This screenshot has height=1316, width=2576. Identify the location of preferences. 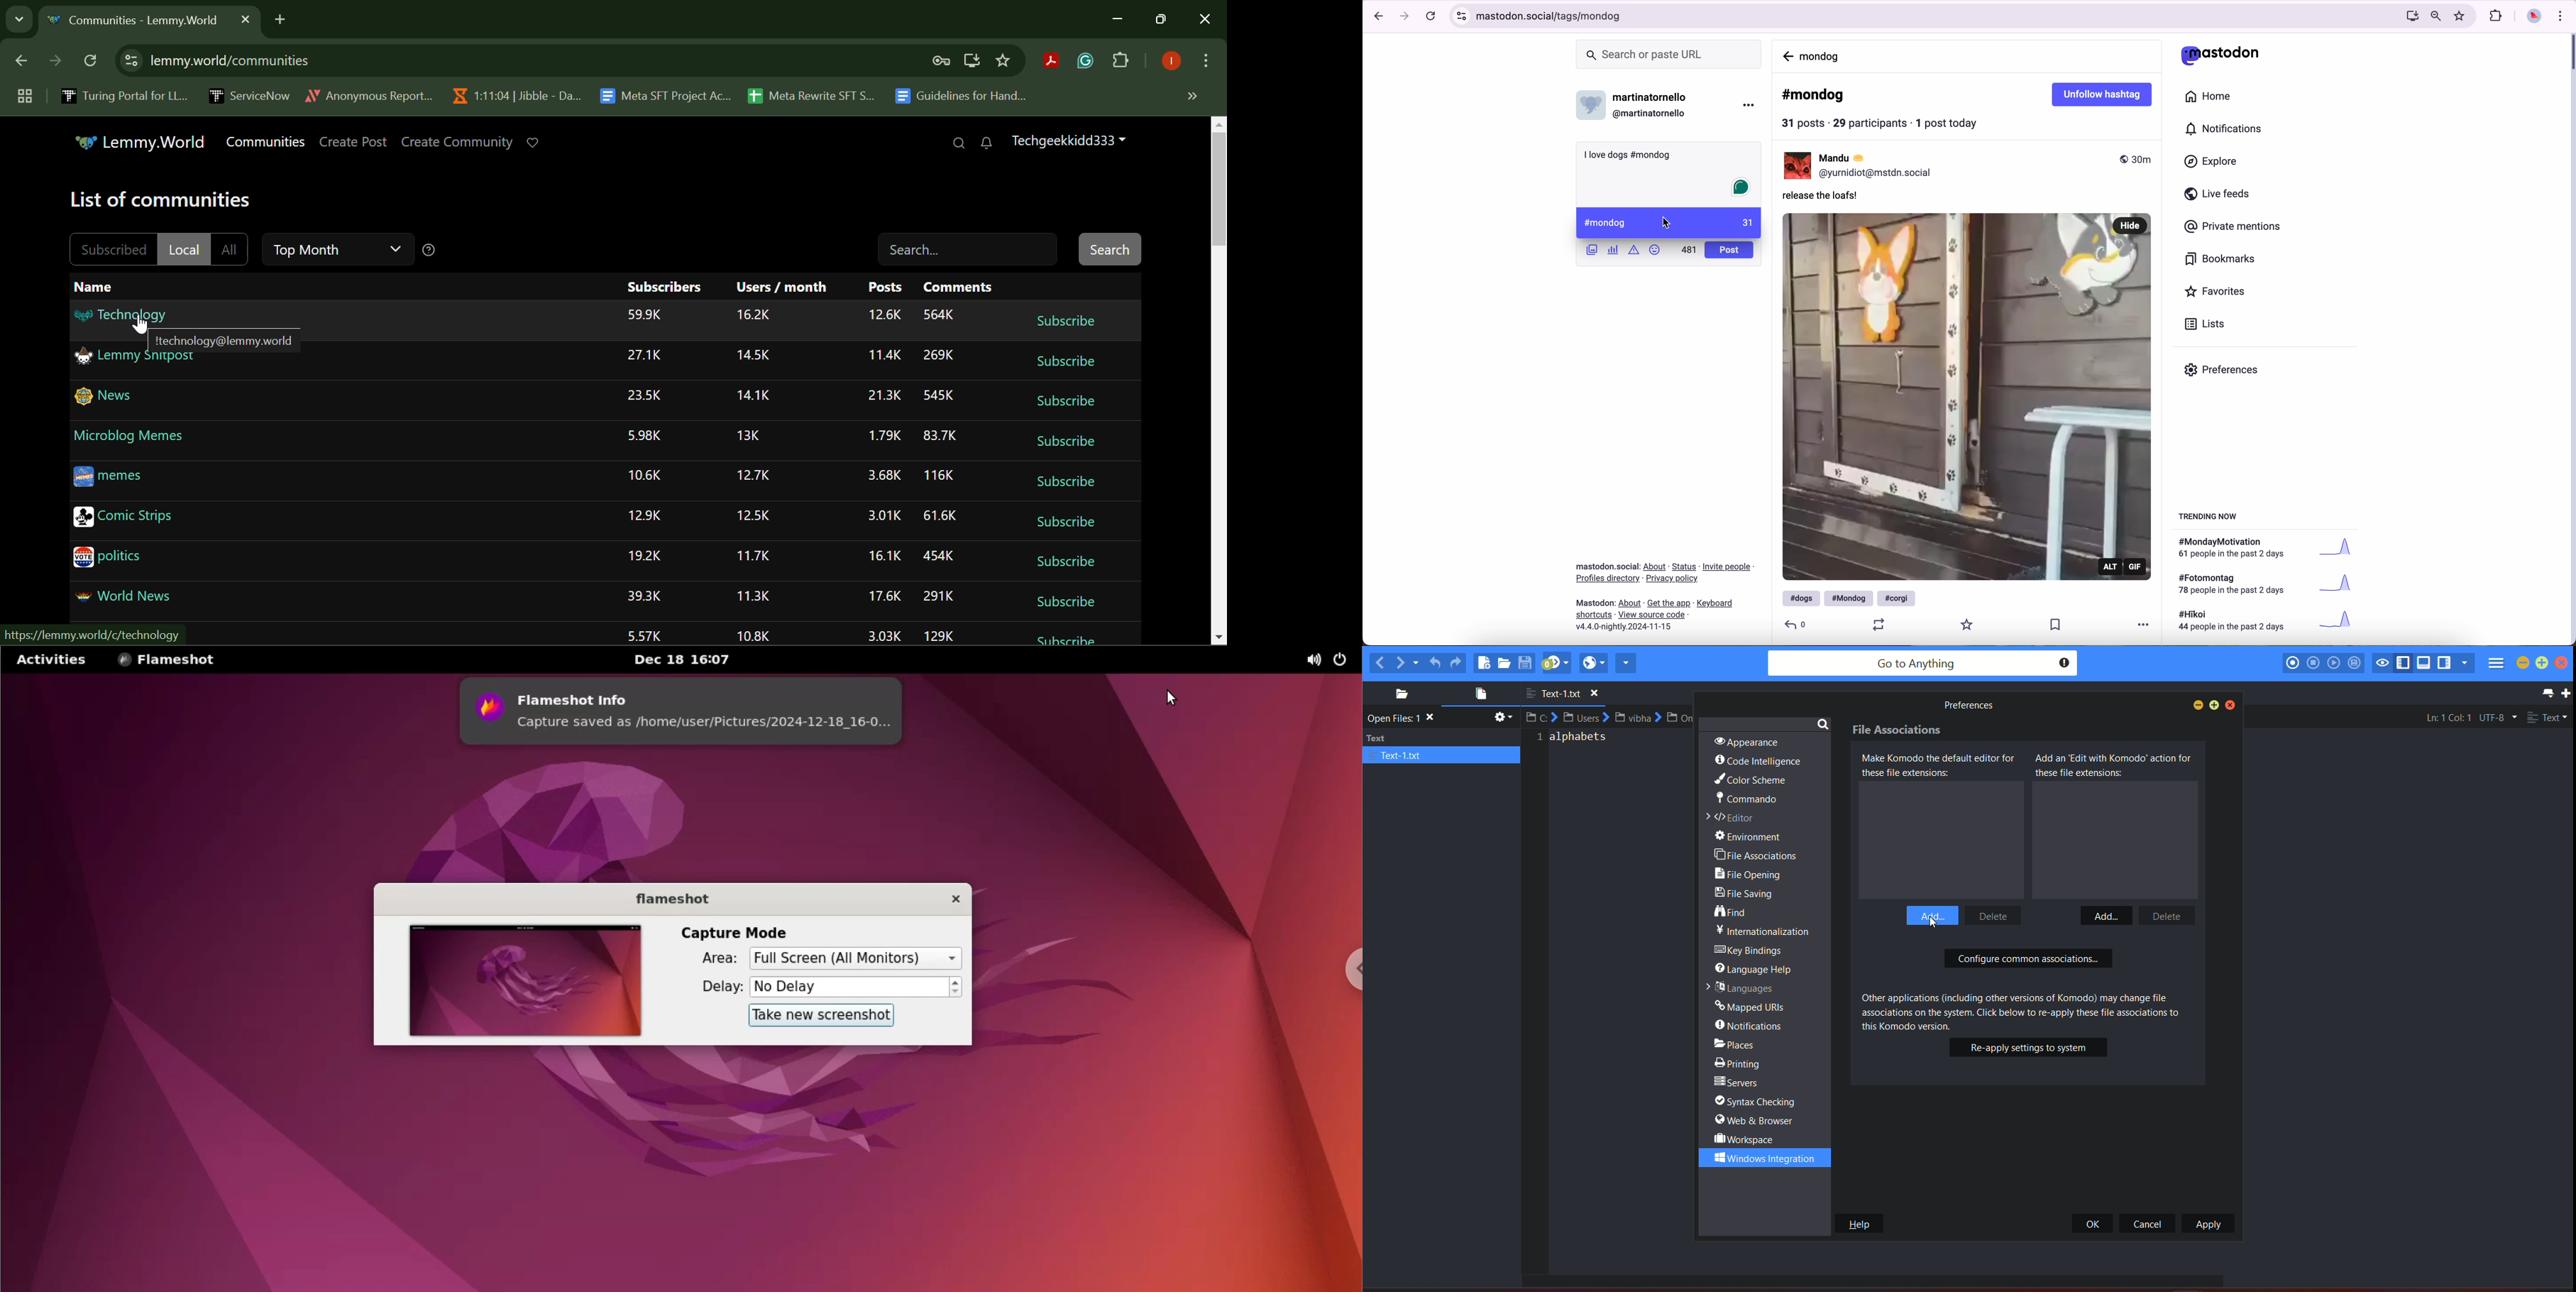
(2222, 371).